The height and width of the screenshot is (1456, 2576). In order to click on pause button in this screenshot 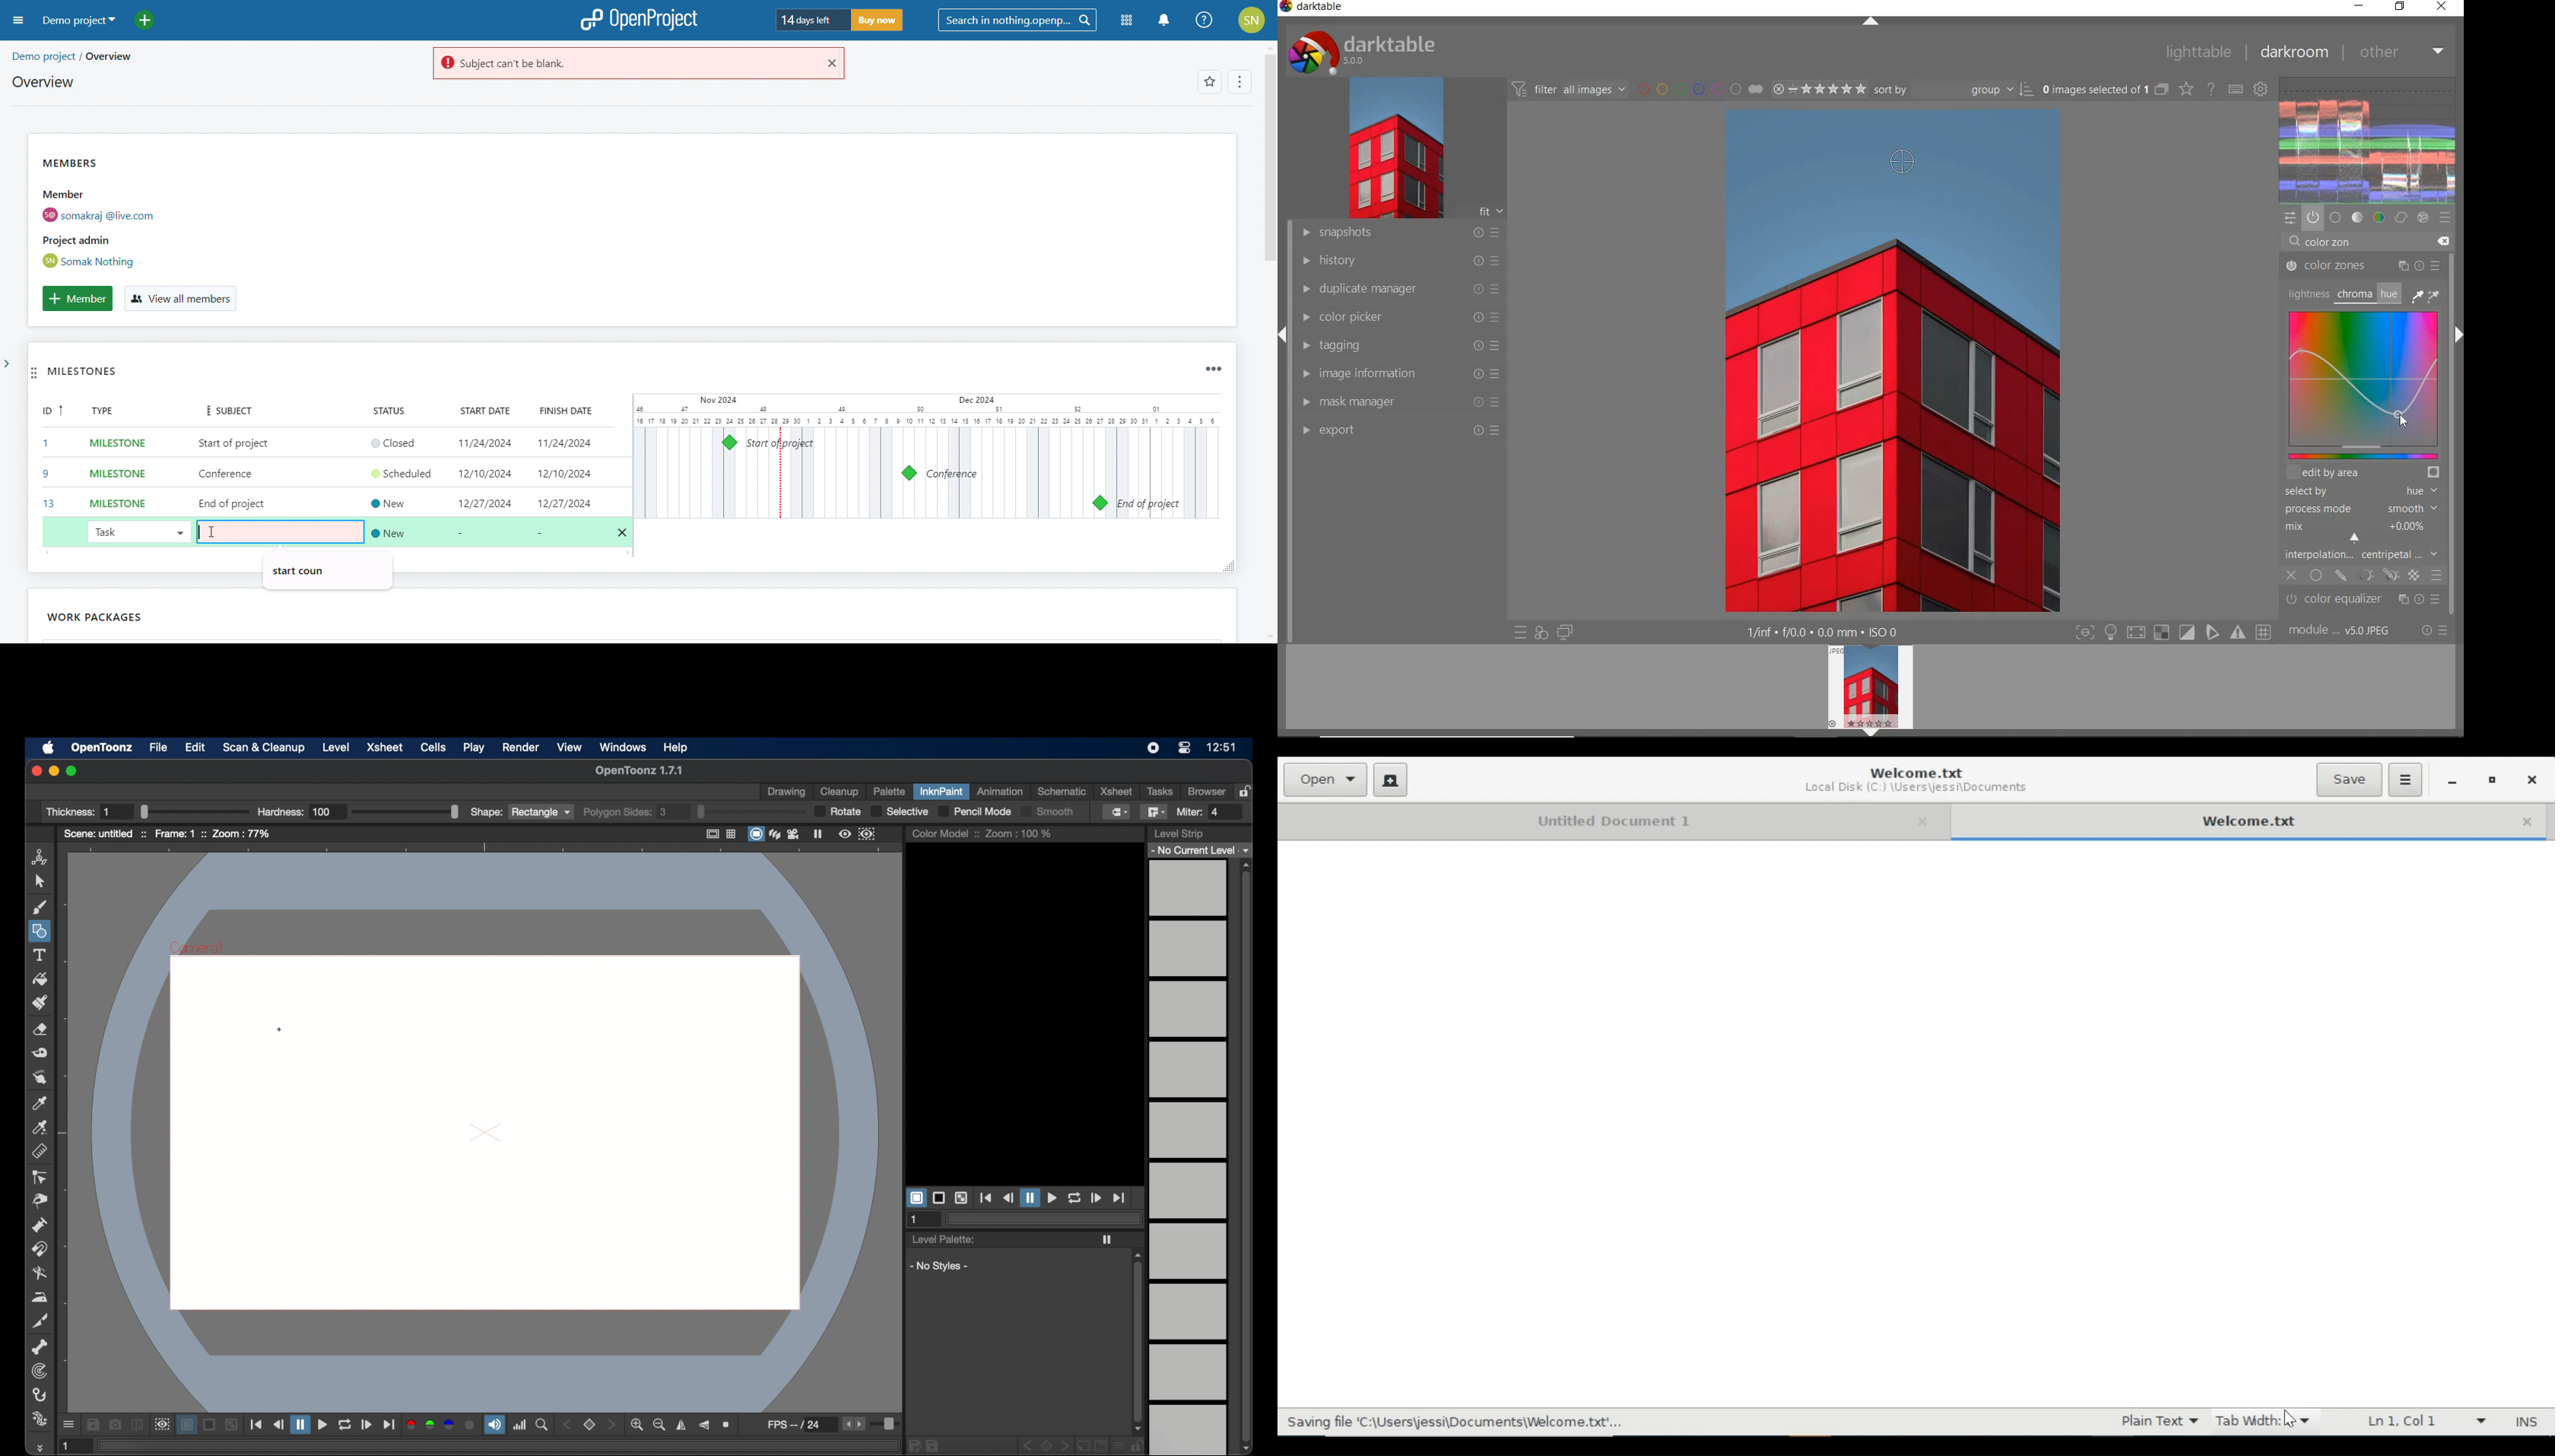, I will do `click(300, 1424)`.